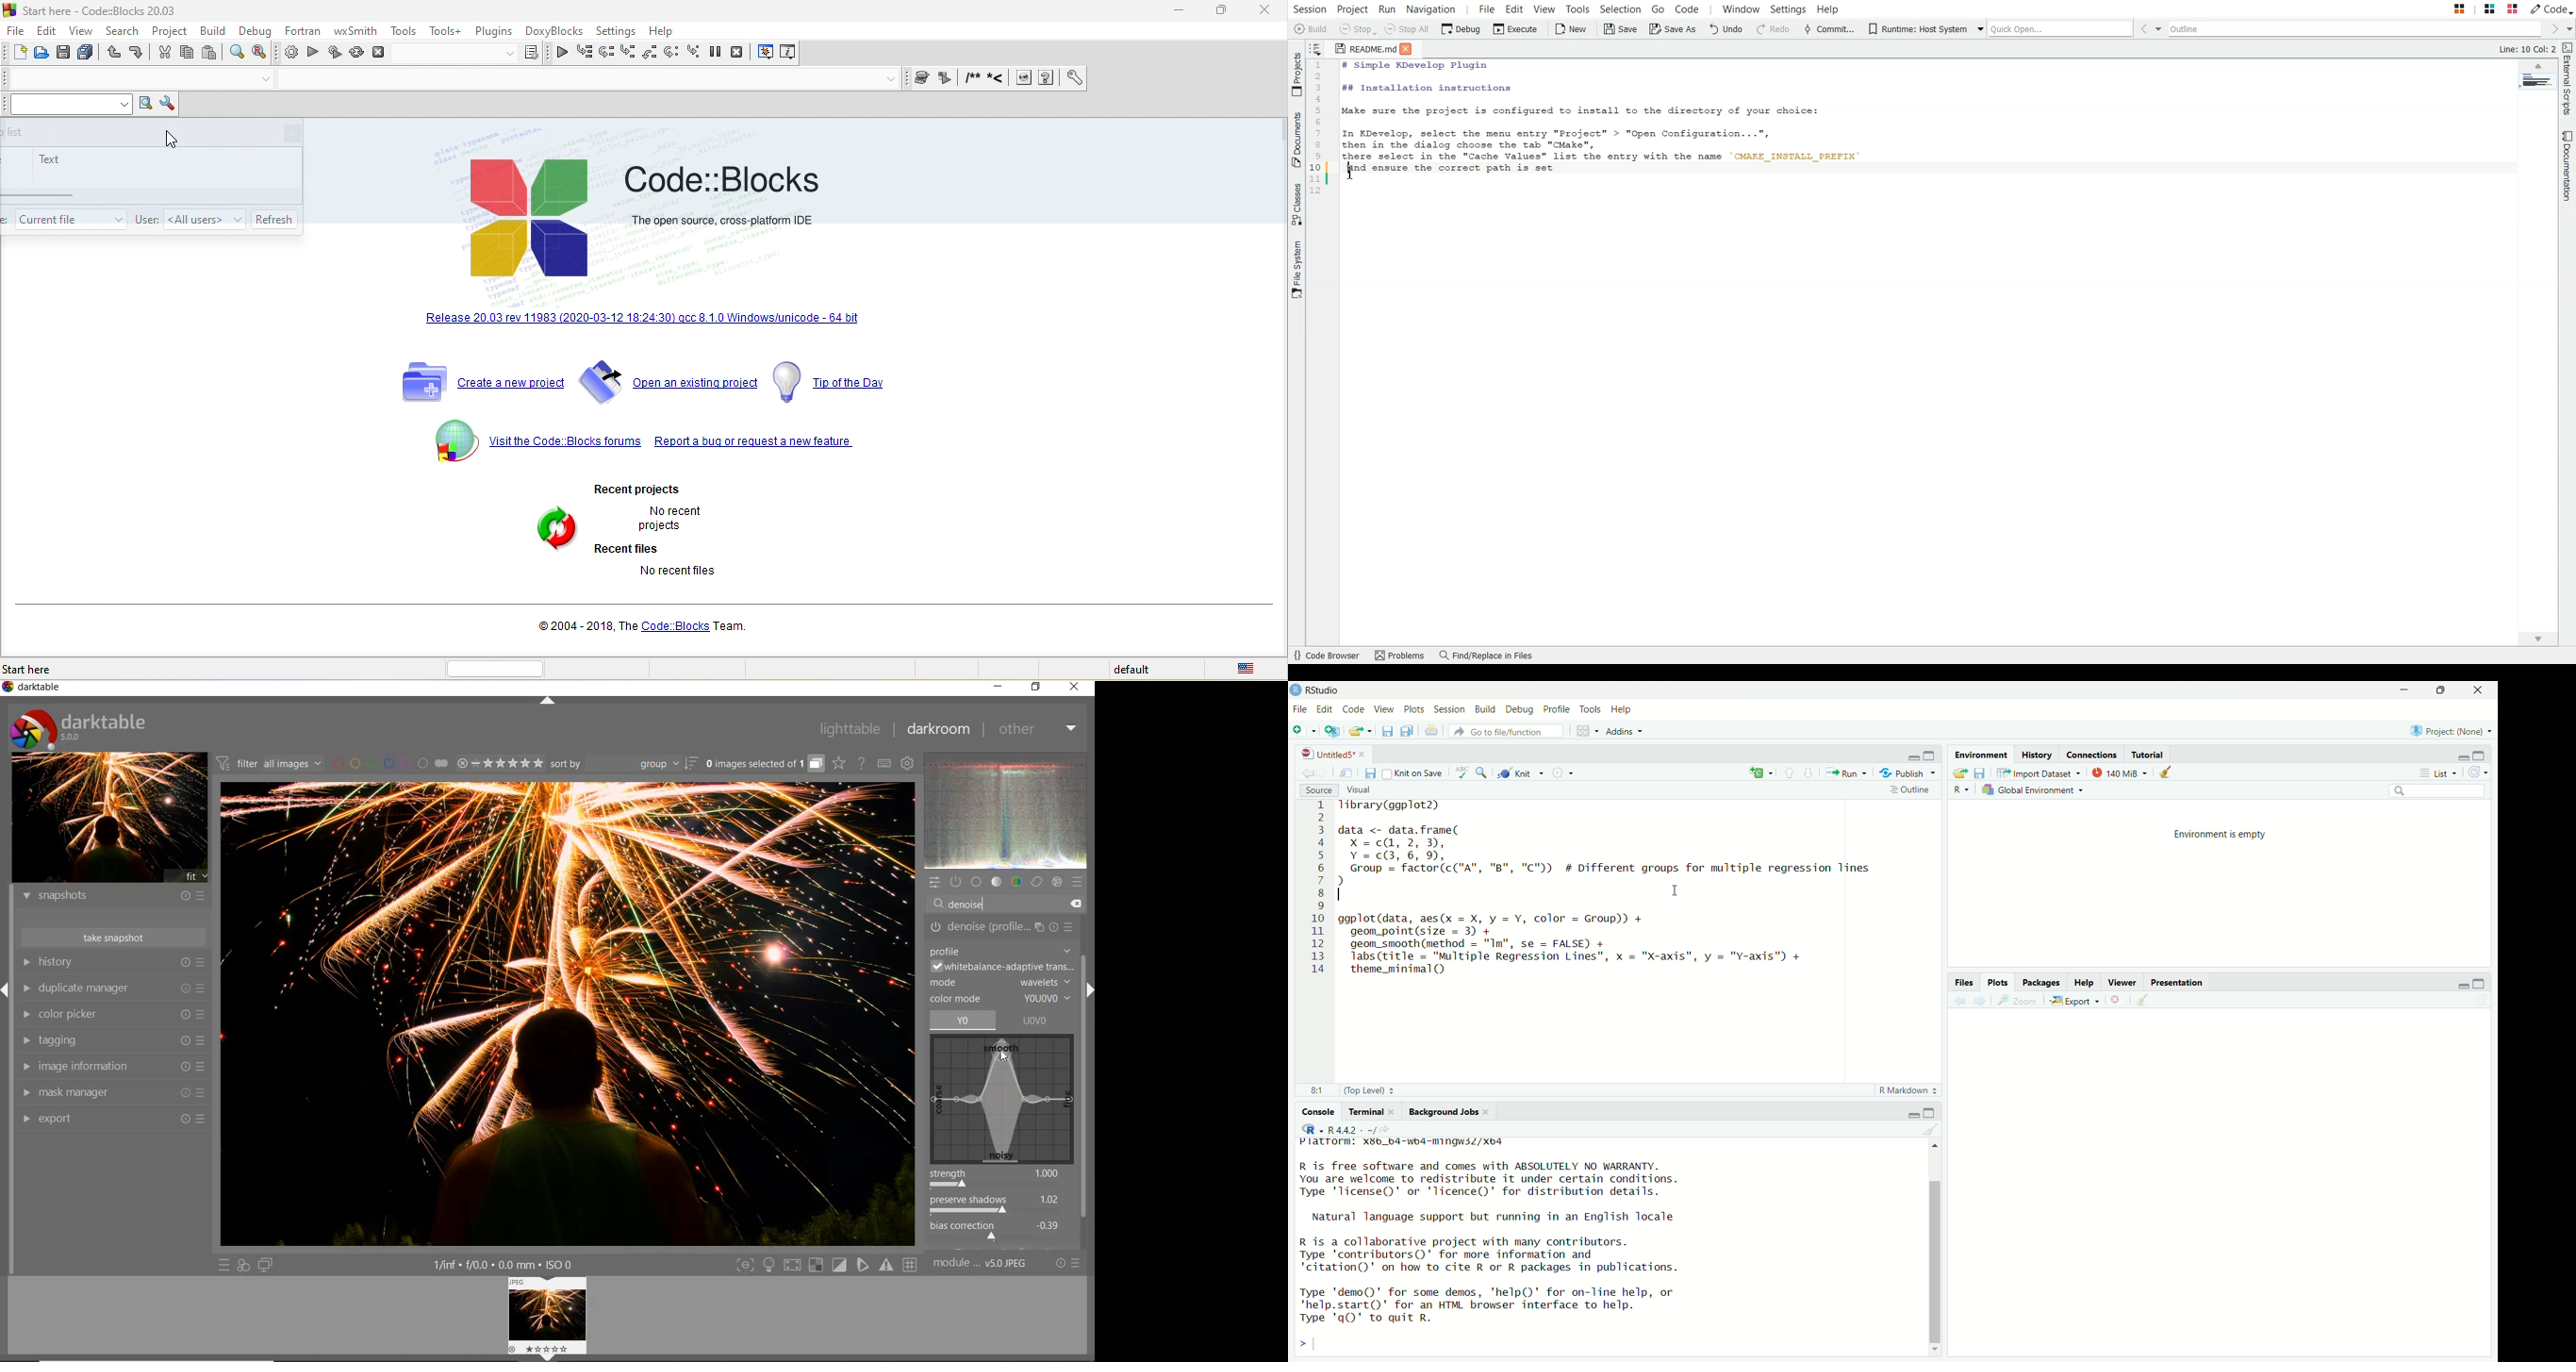  What do you see at coordinates (675, 54) in the screenshot?
I see `next instruction` at bounding box center [675, 54].